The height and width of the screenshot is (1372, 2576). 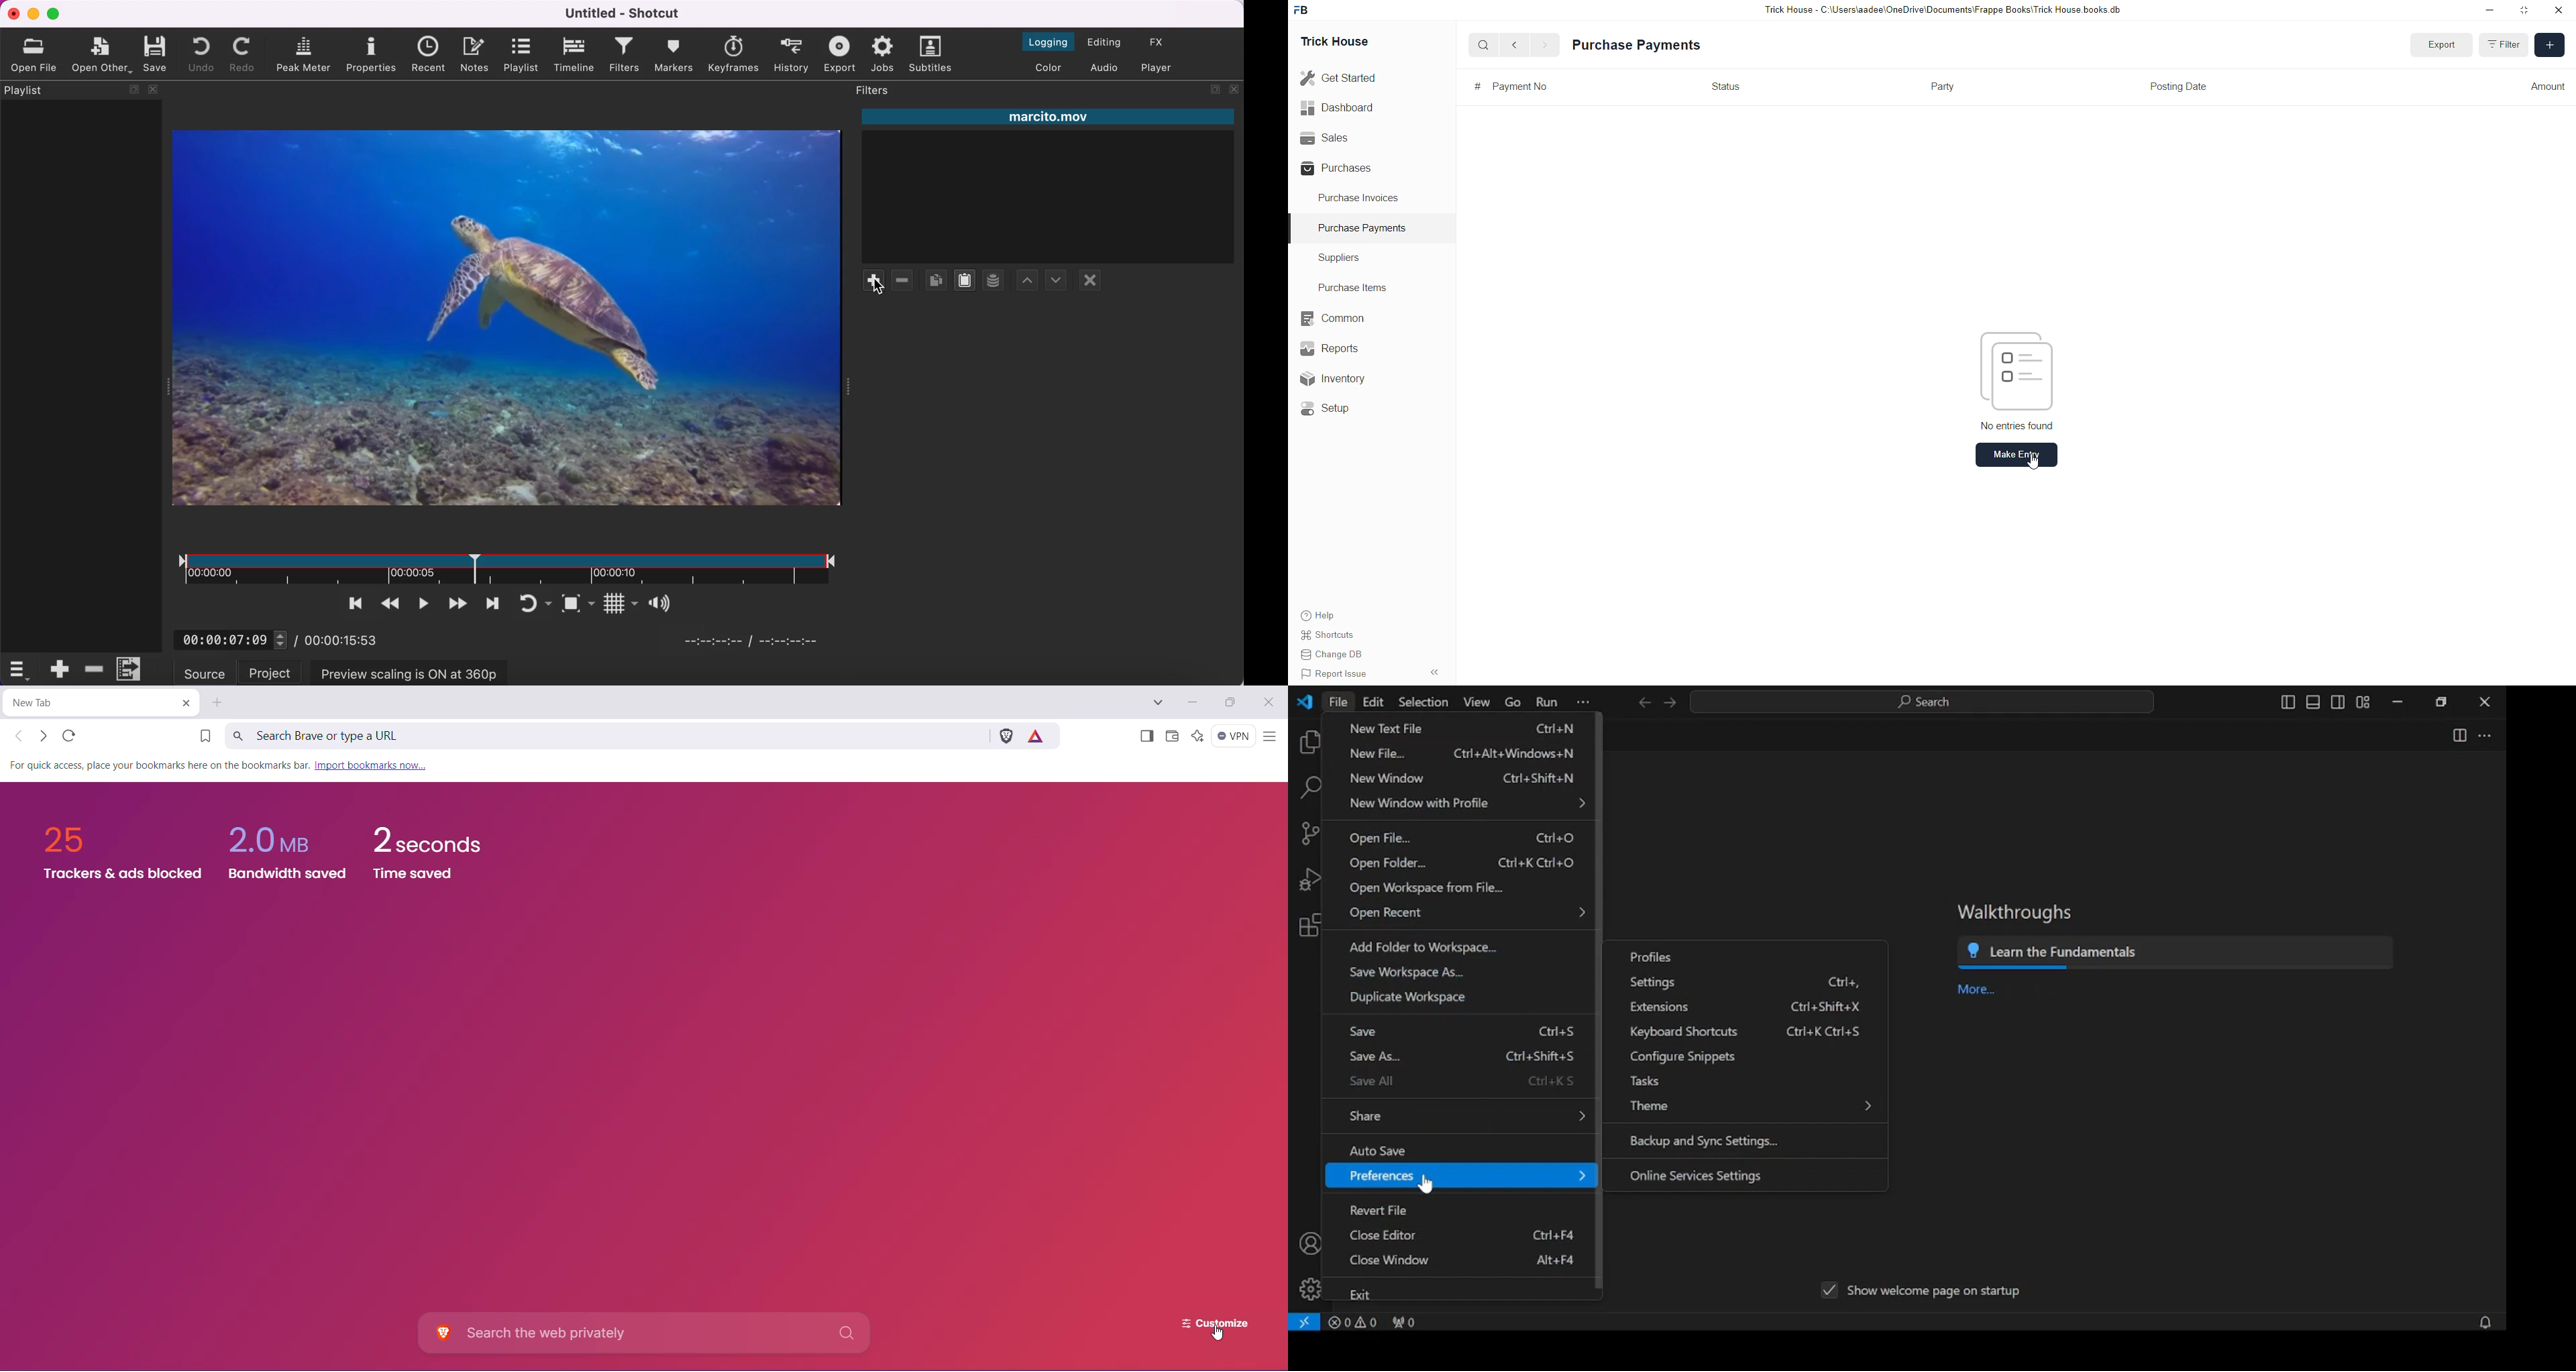 I want to click on peak meter, so click(x=302, y=55).